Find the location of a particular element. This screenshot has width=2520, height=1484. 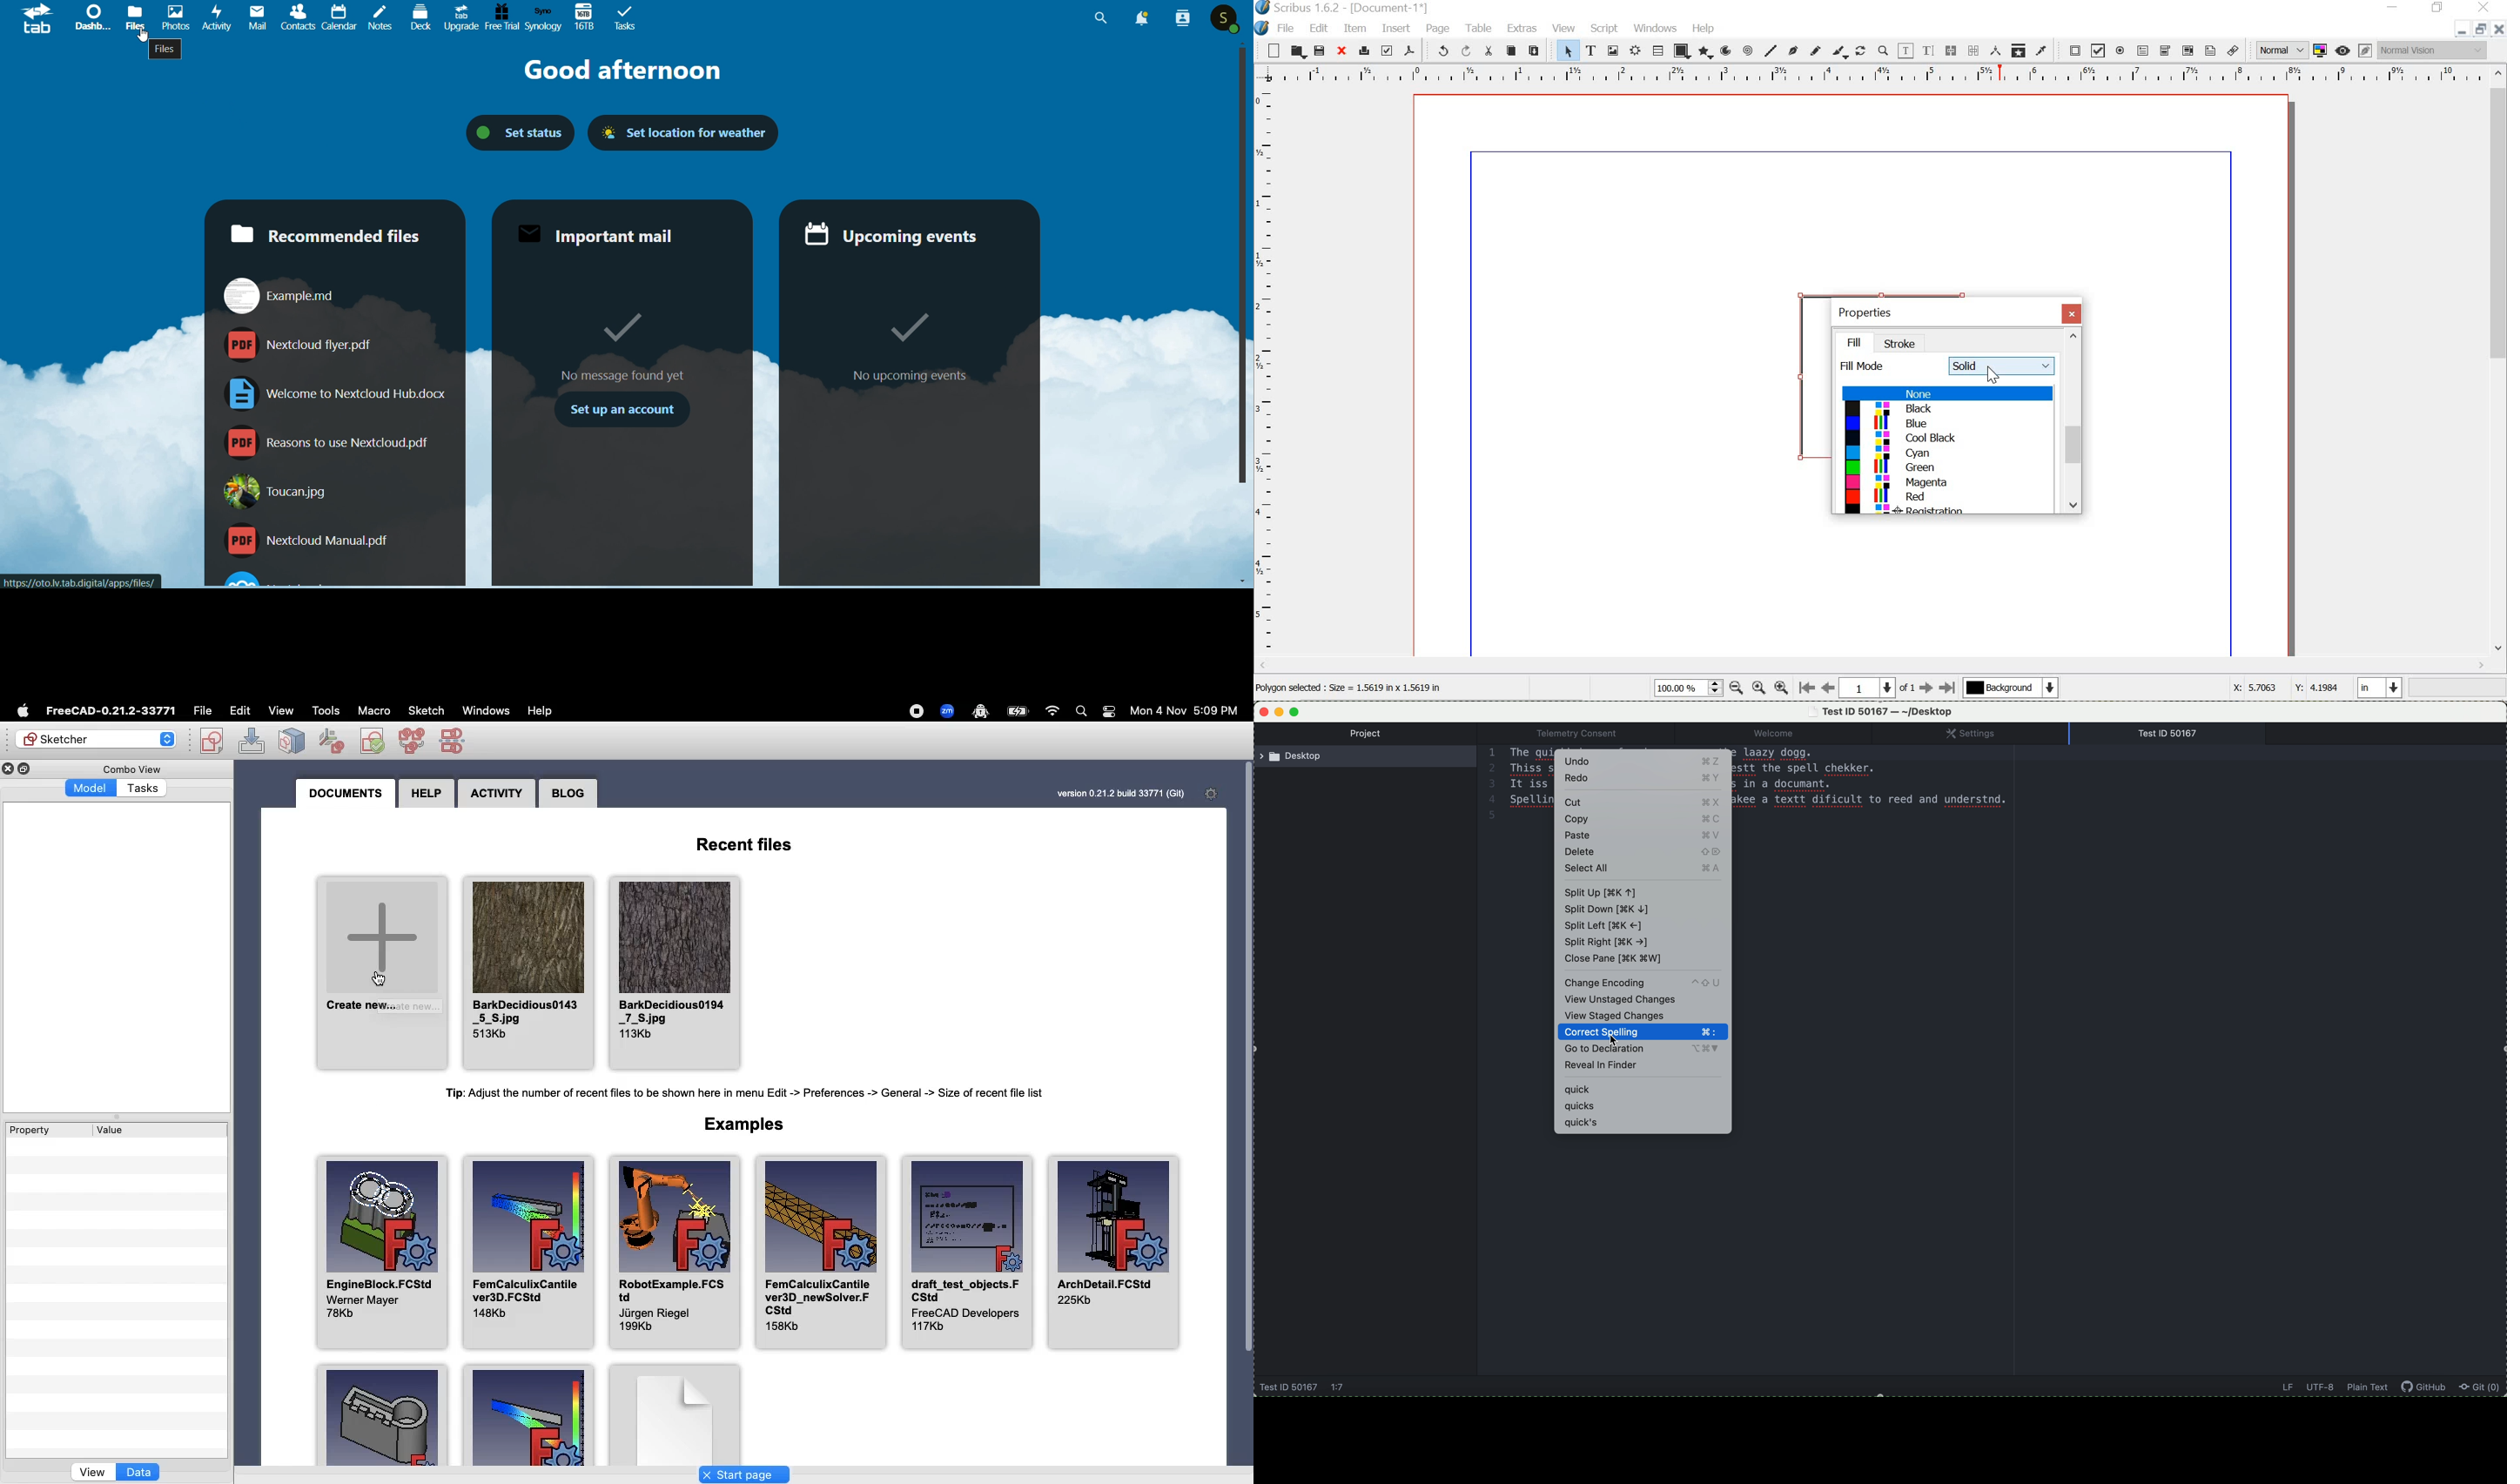

Tasks is located at coordinates (144, 789).